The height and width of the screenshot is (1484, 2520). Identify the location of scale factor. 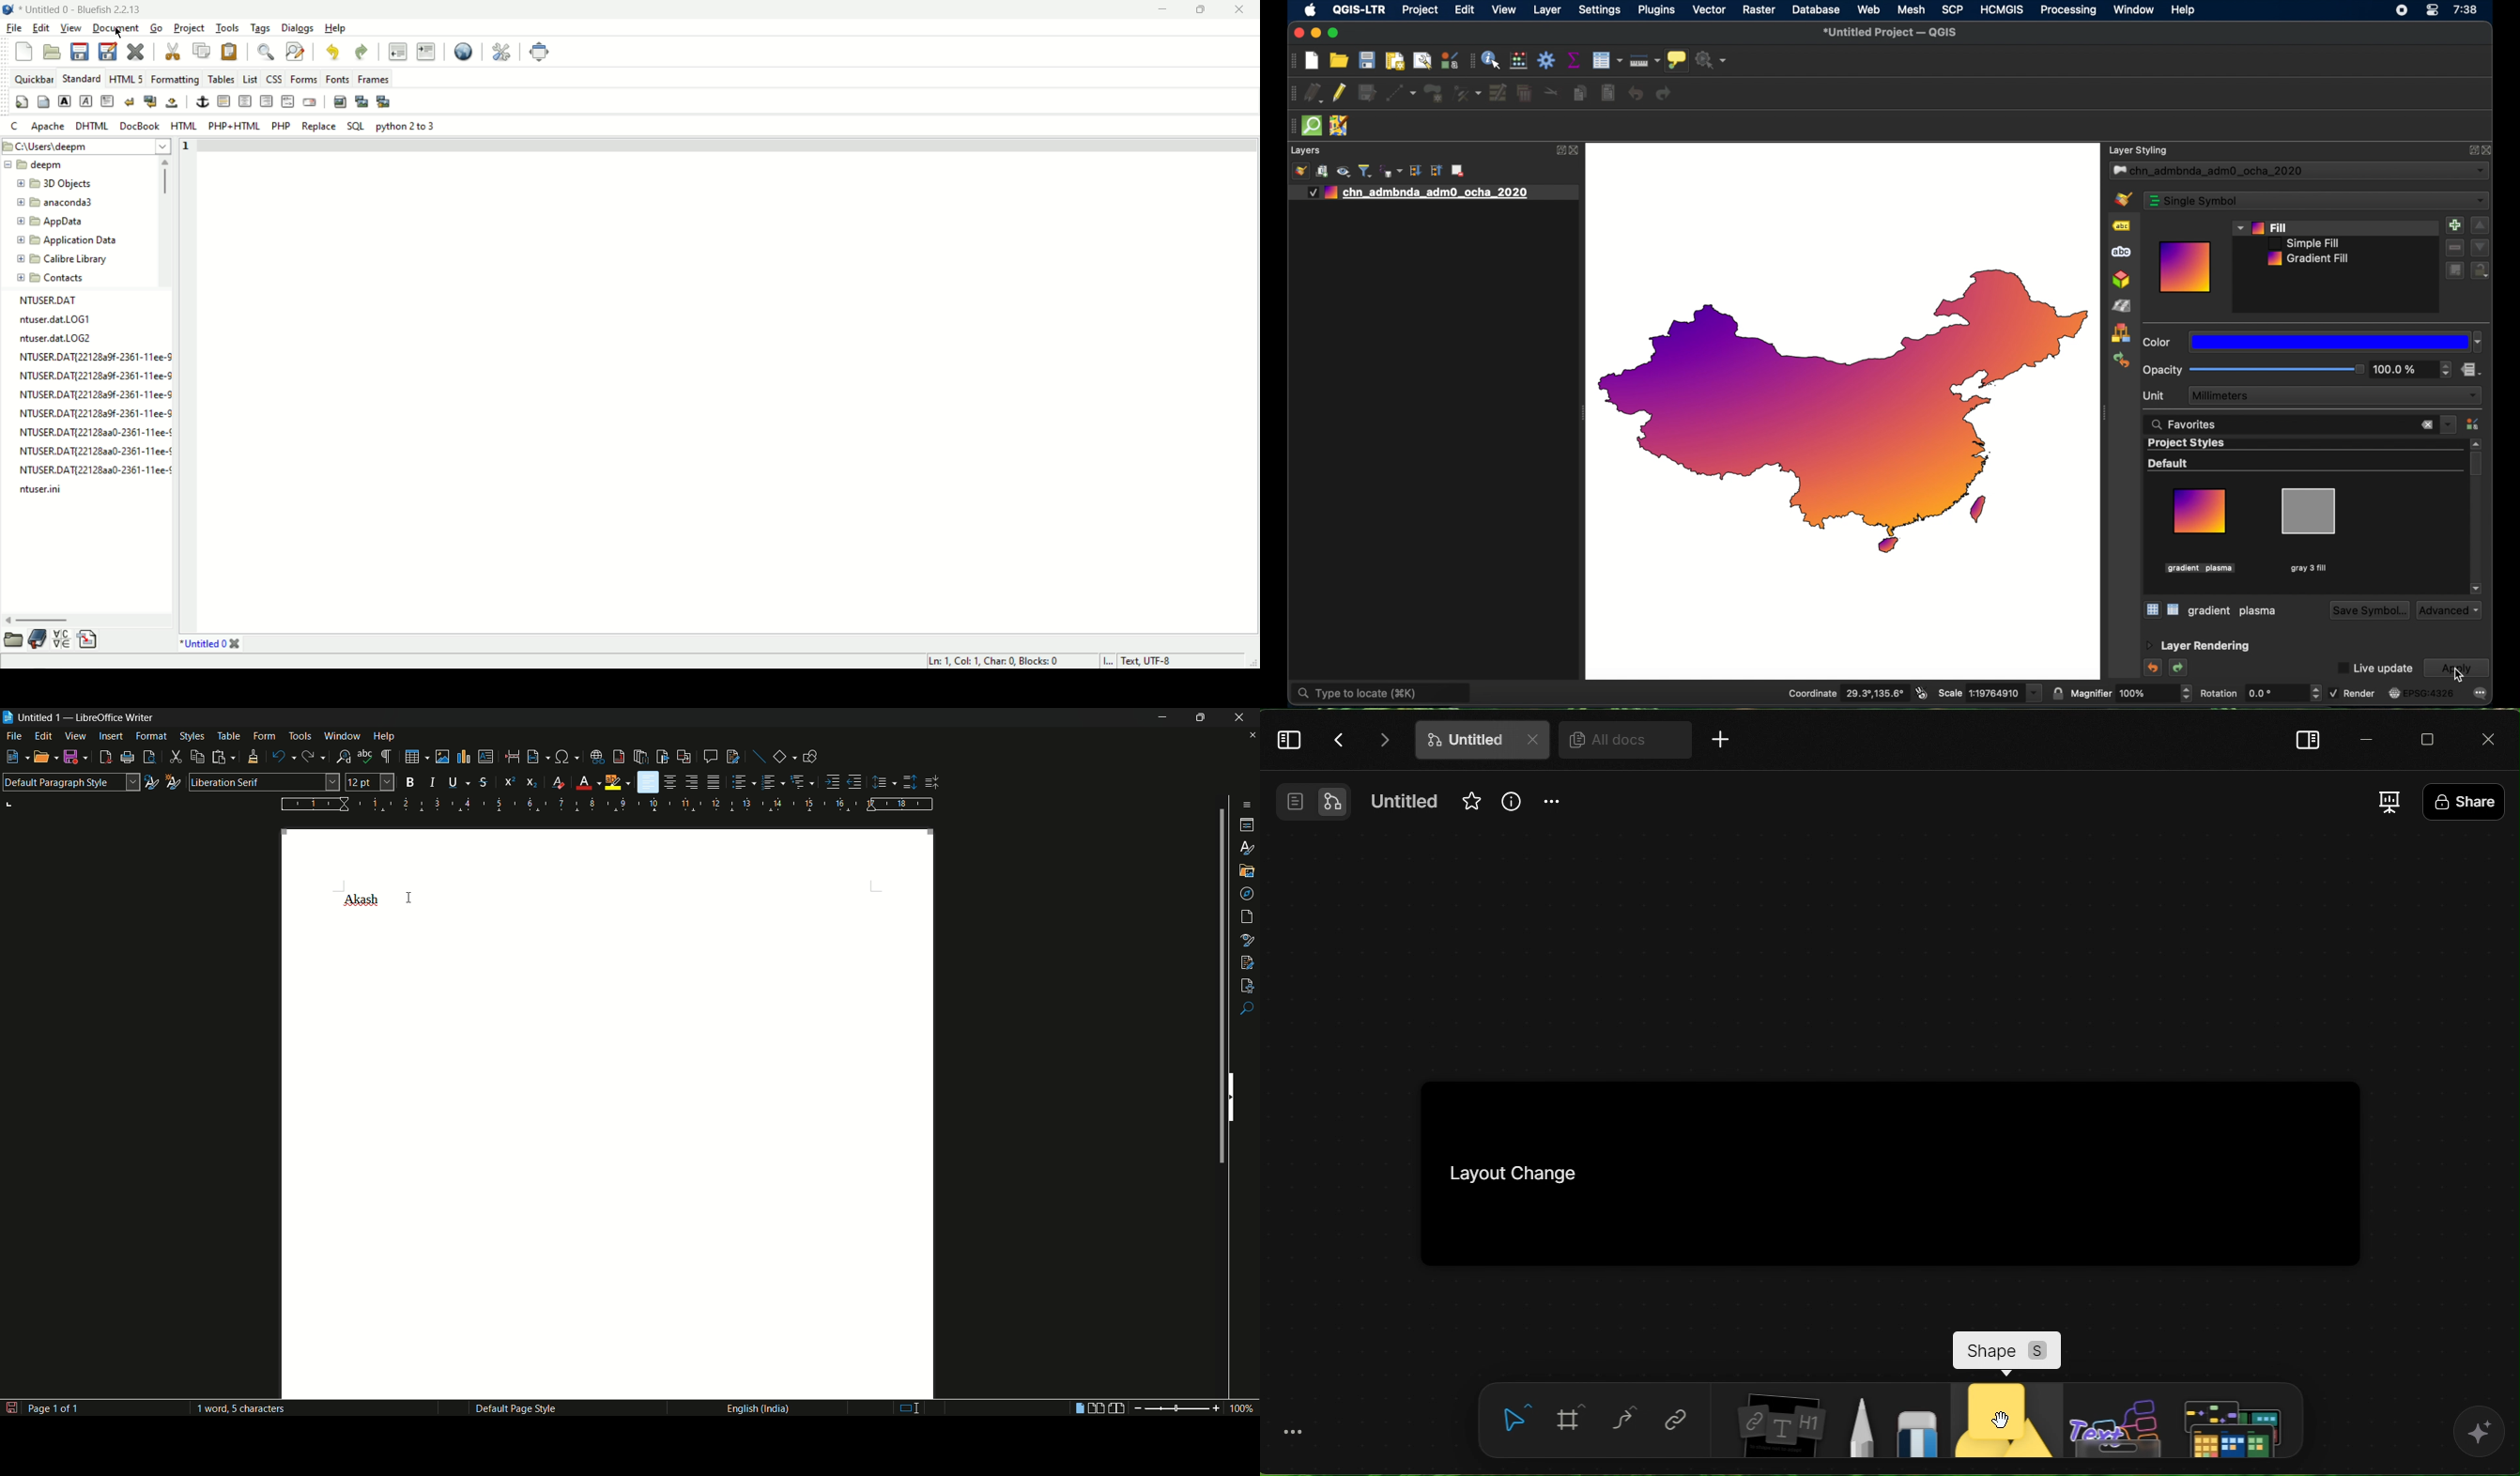
(1243, 1410).